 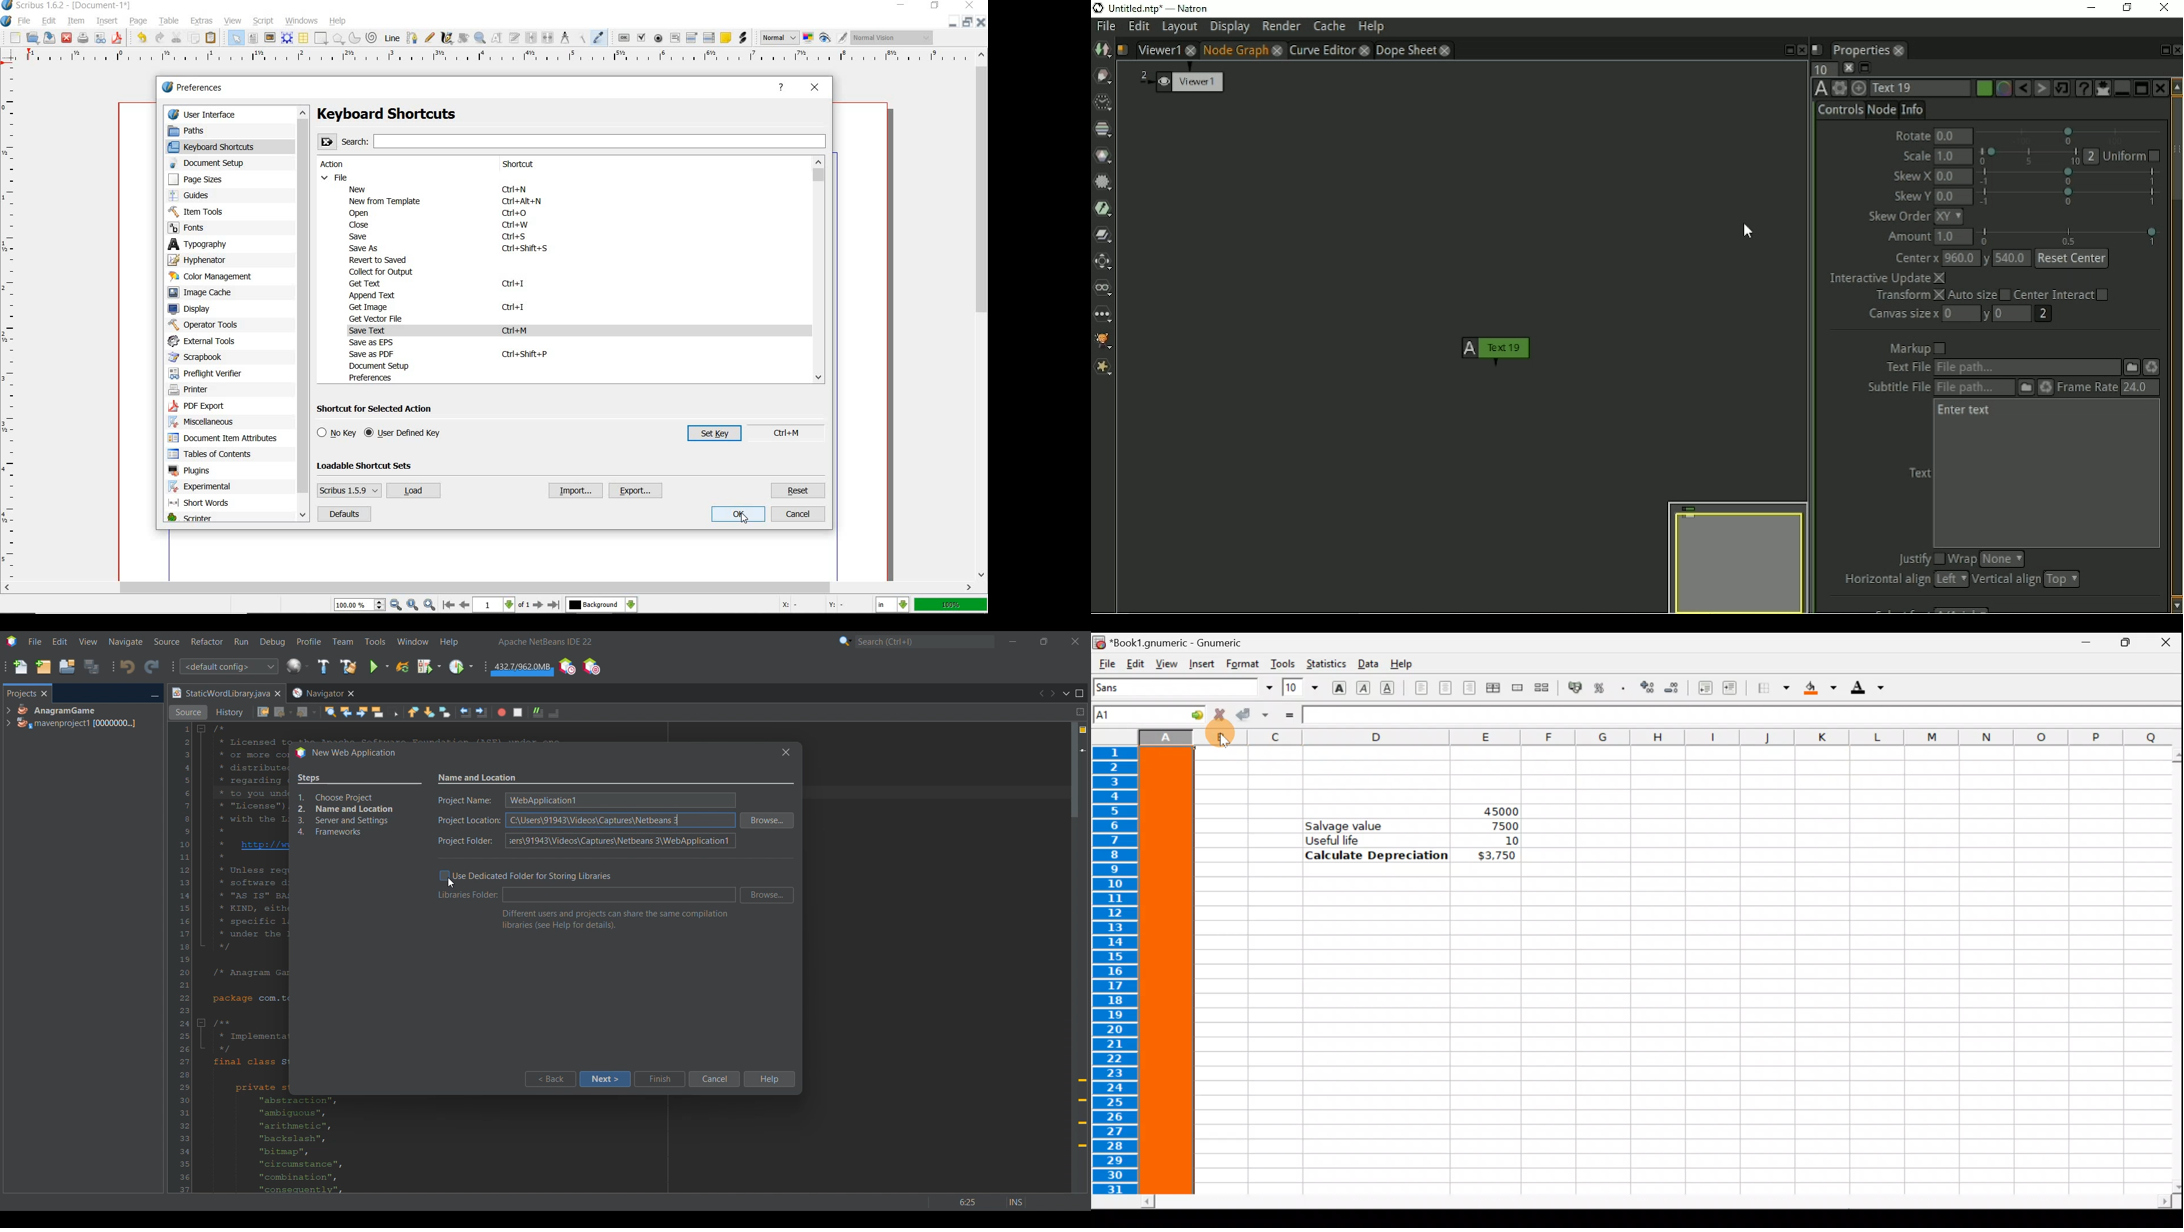 What do you see at coordinates (233, 21) in the screenshot?
I see `view` at bounding box center [233, 21].